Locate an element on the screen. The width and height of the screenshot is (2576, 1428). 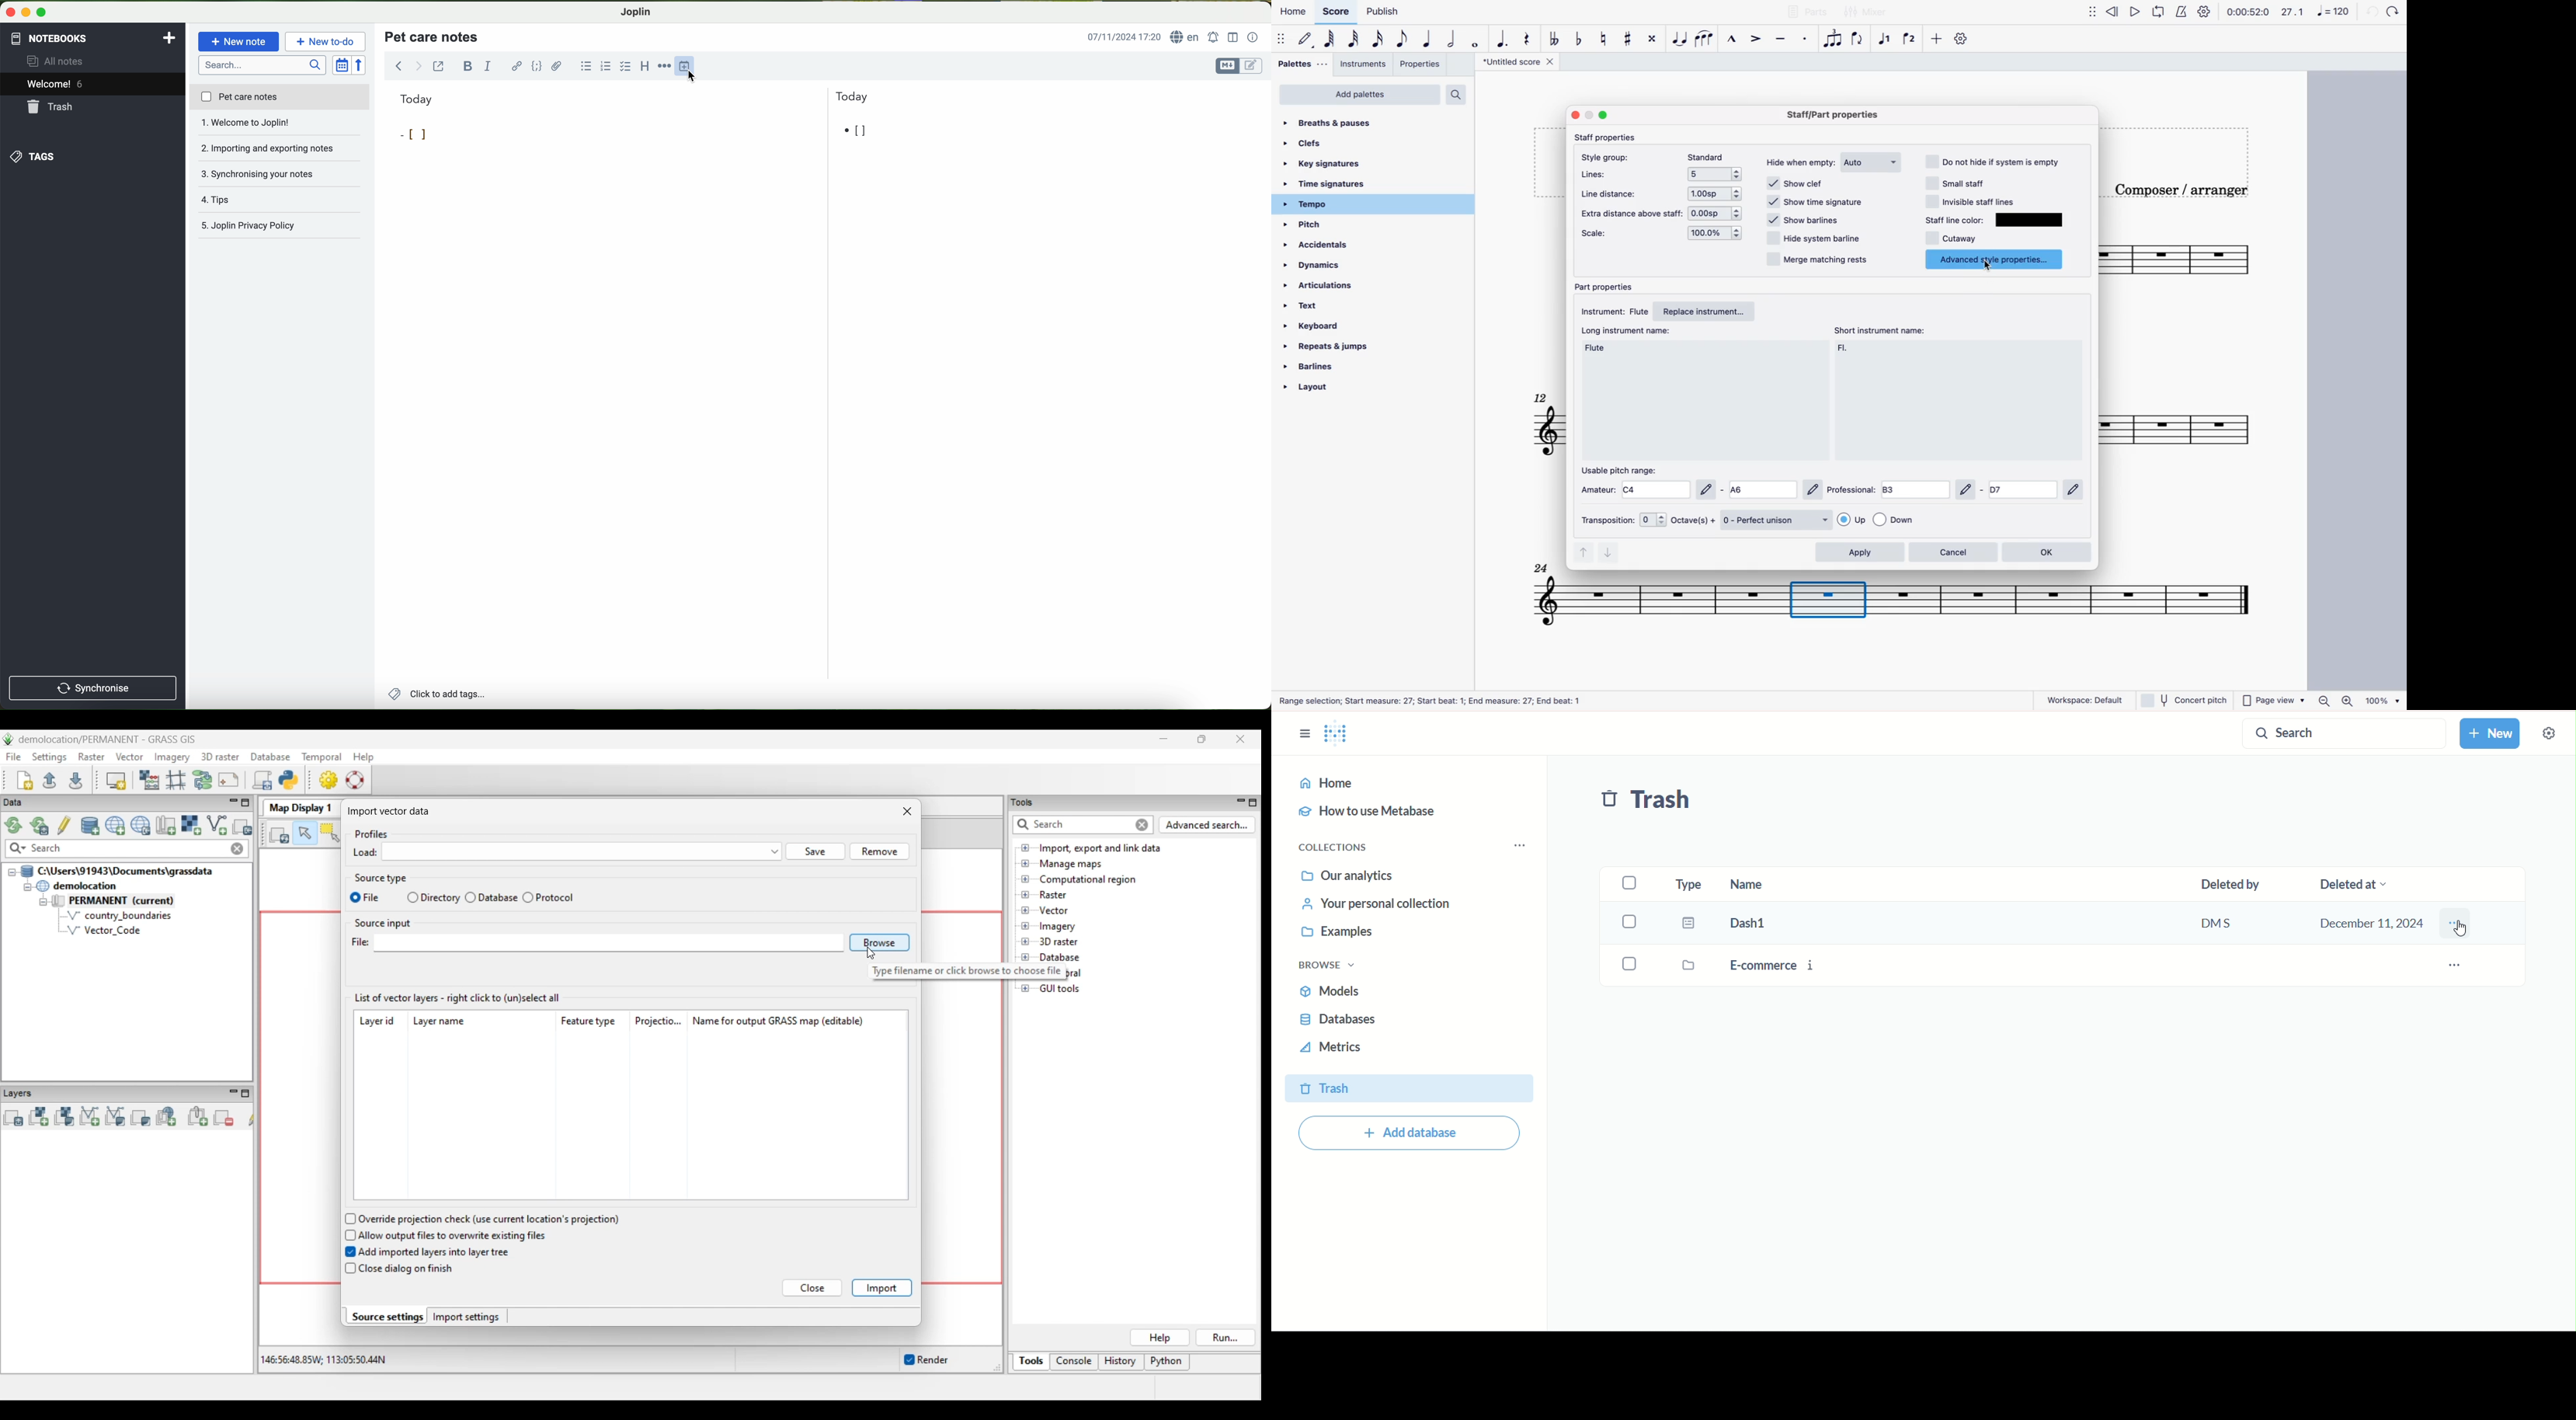
select all checkbox is located at coordinates (1633, 882).